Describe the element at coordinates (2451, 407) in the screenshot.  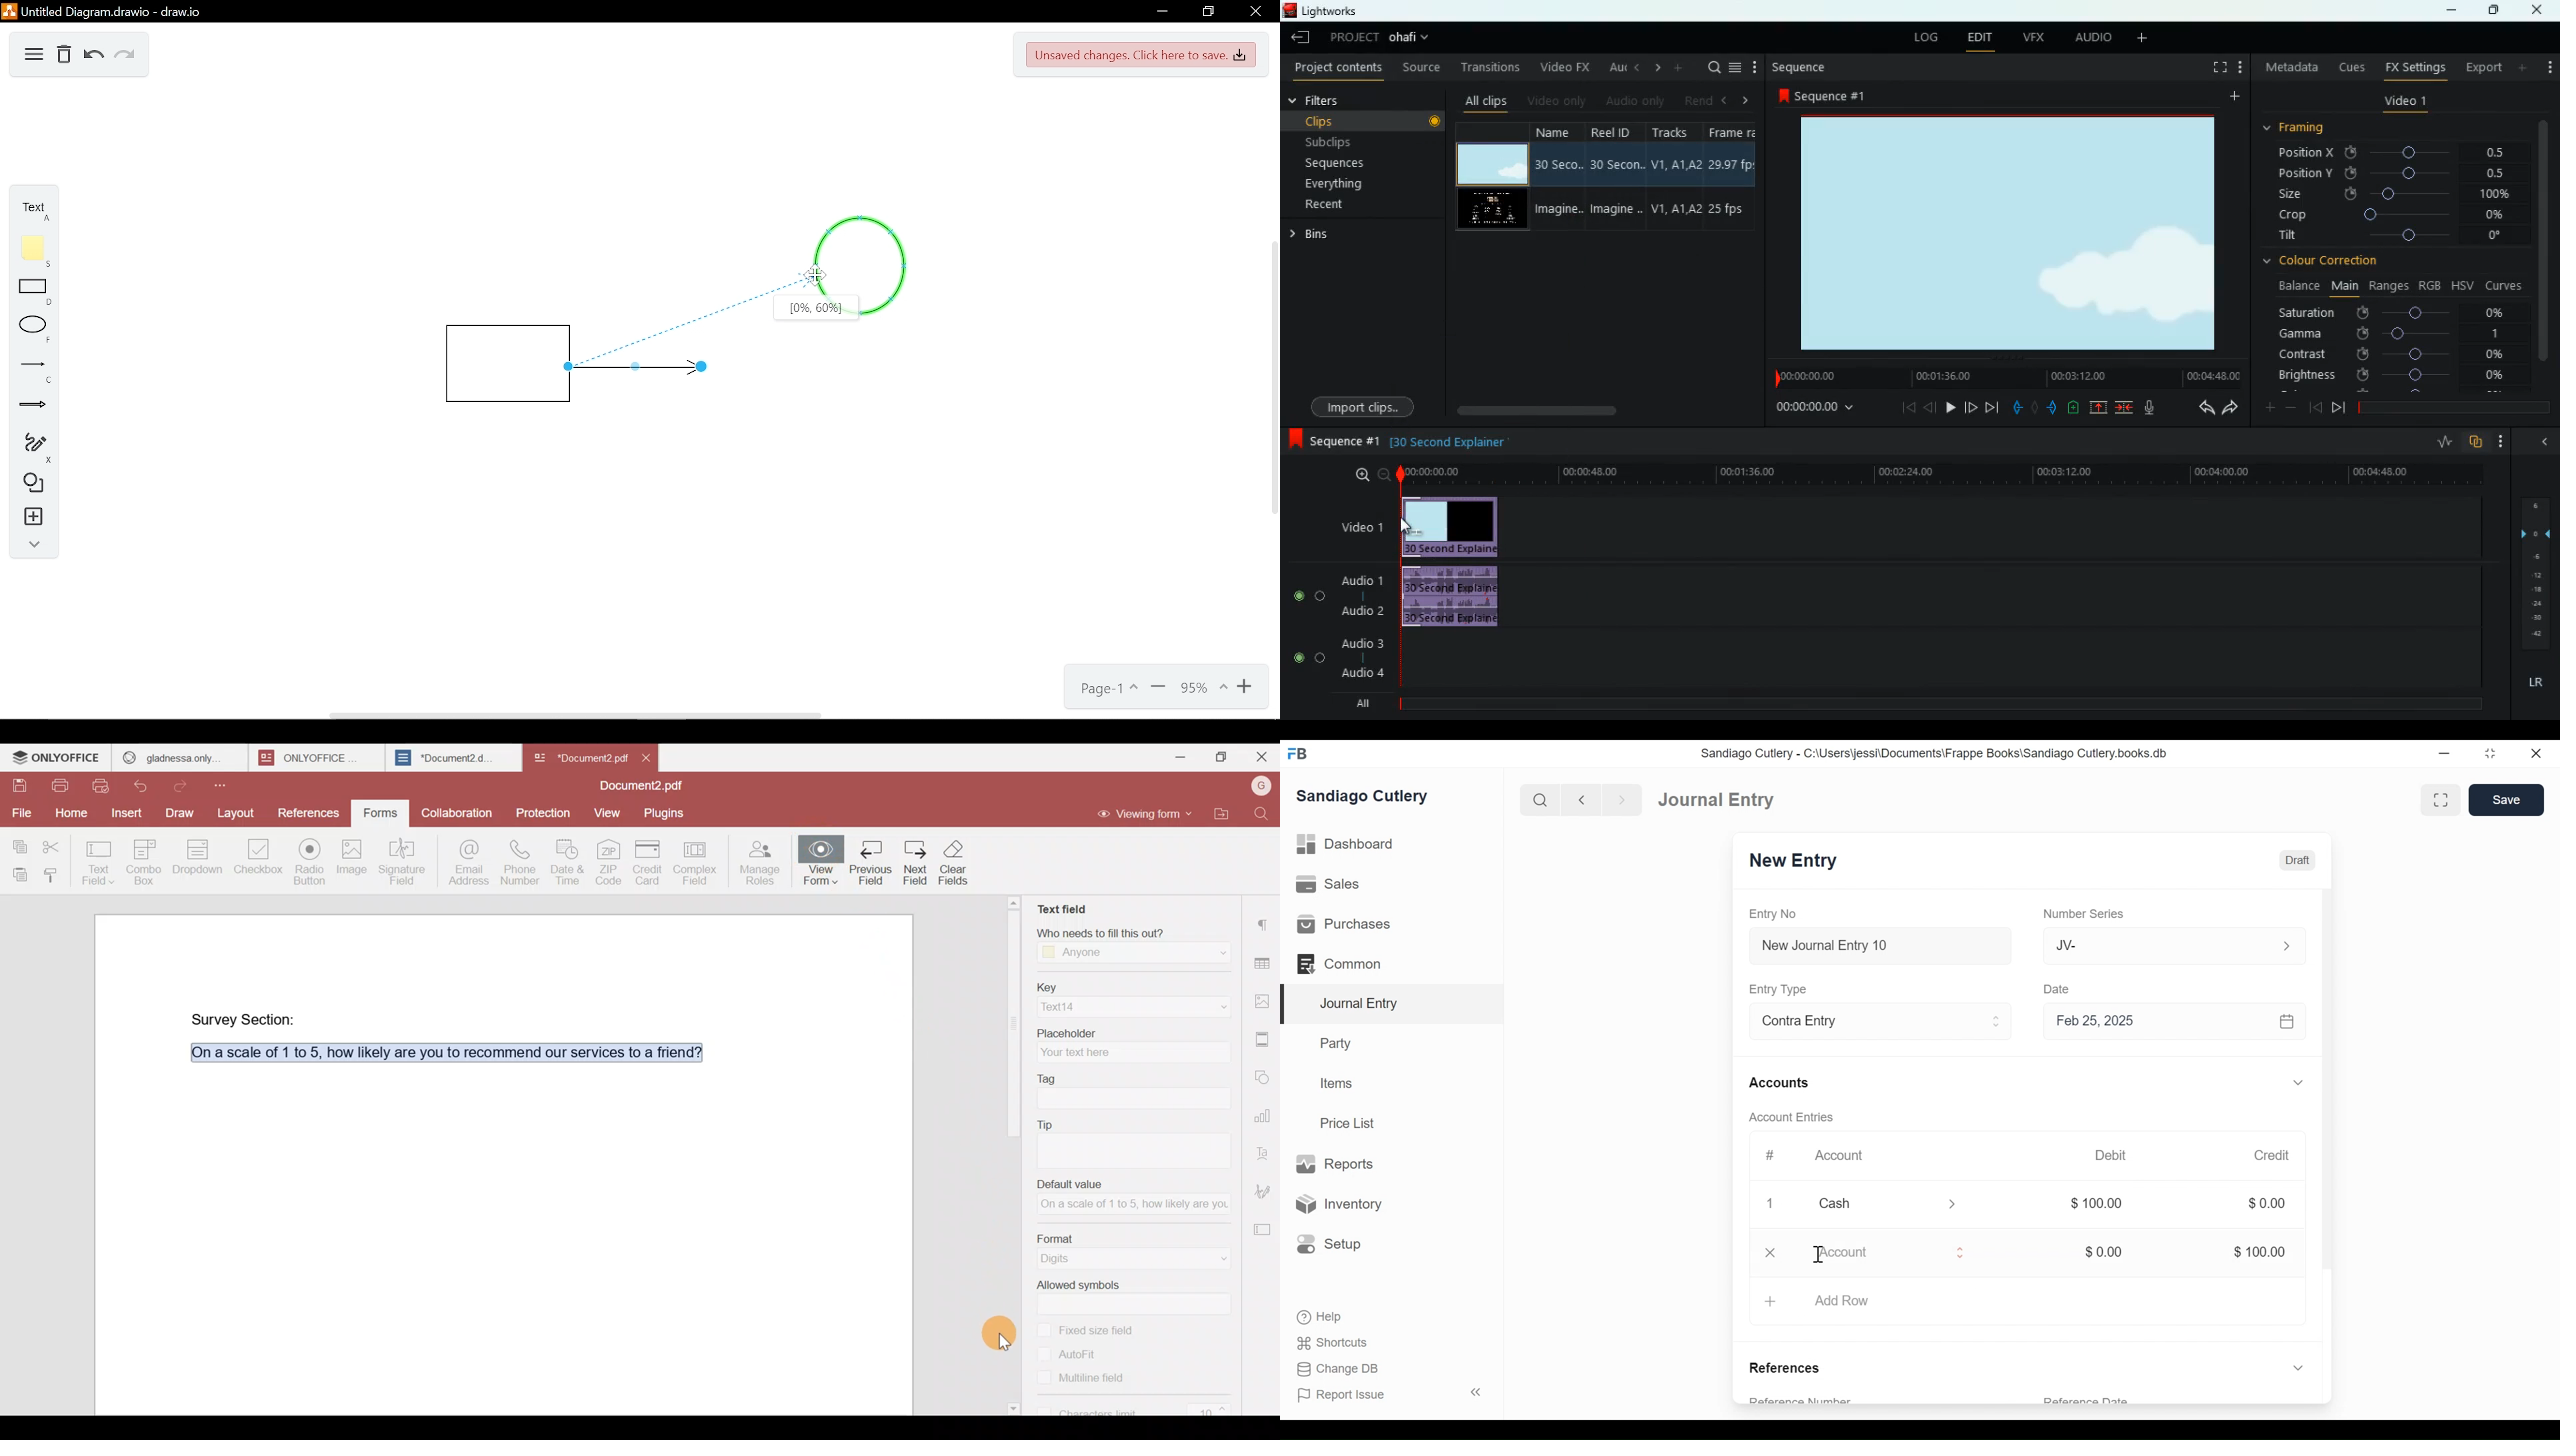
I see `timeline` at that location.